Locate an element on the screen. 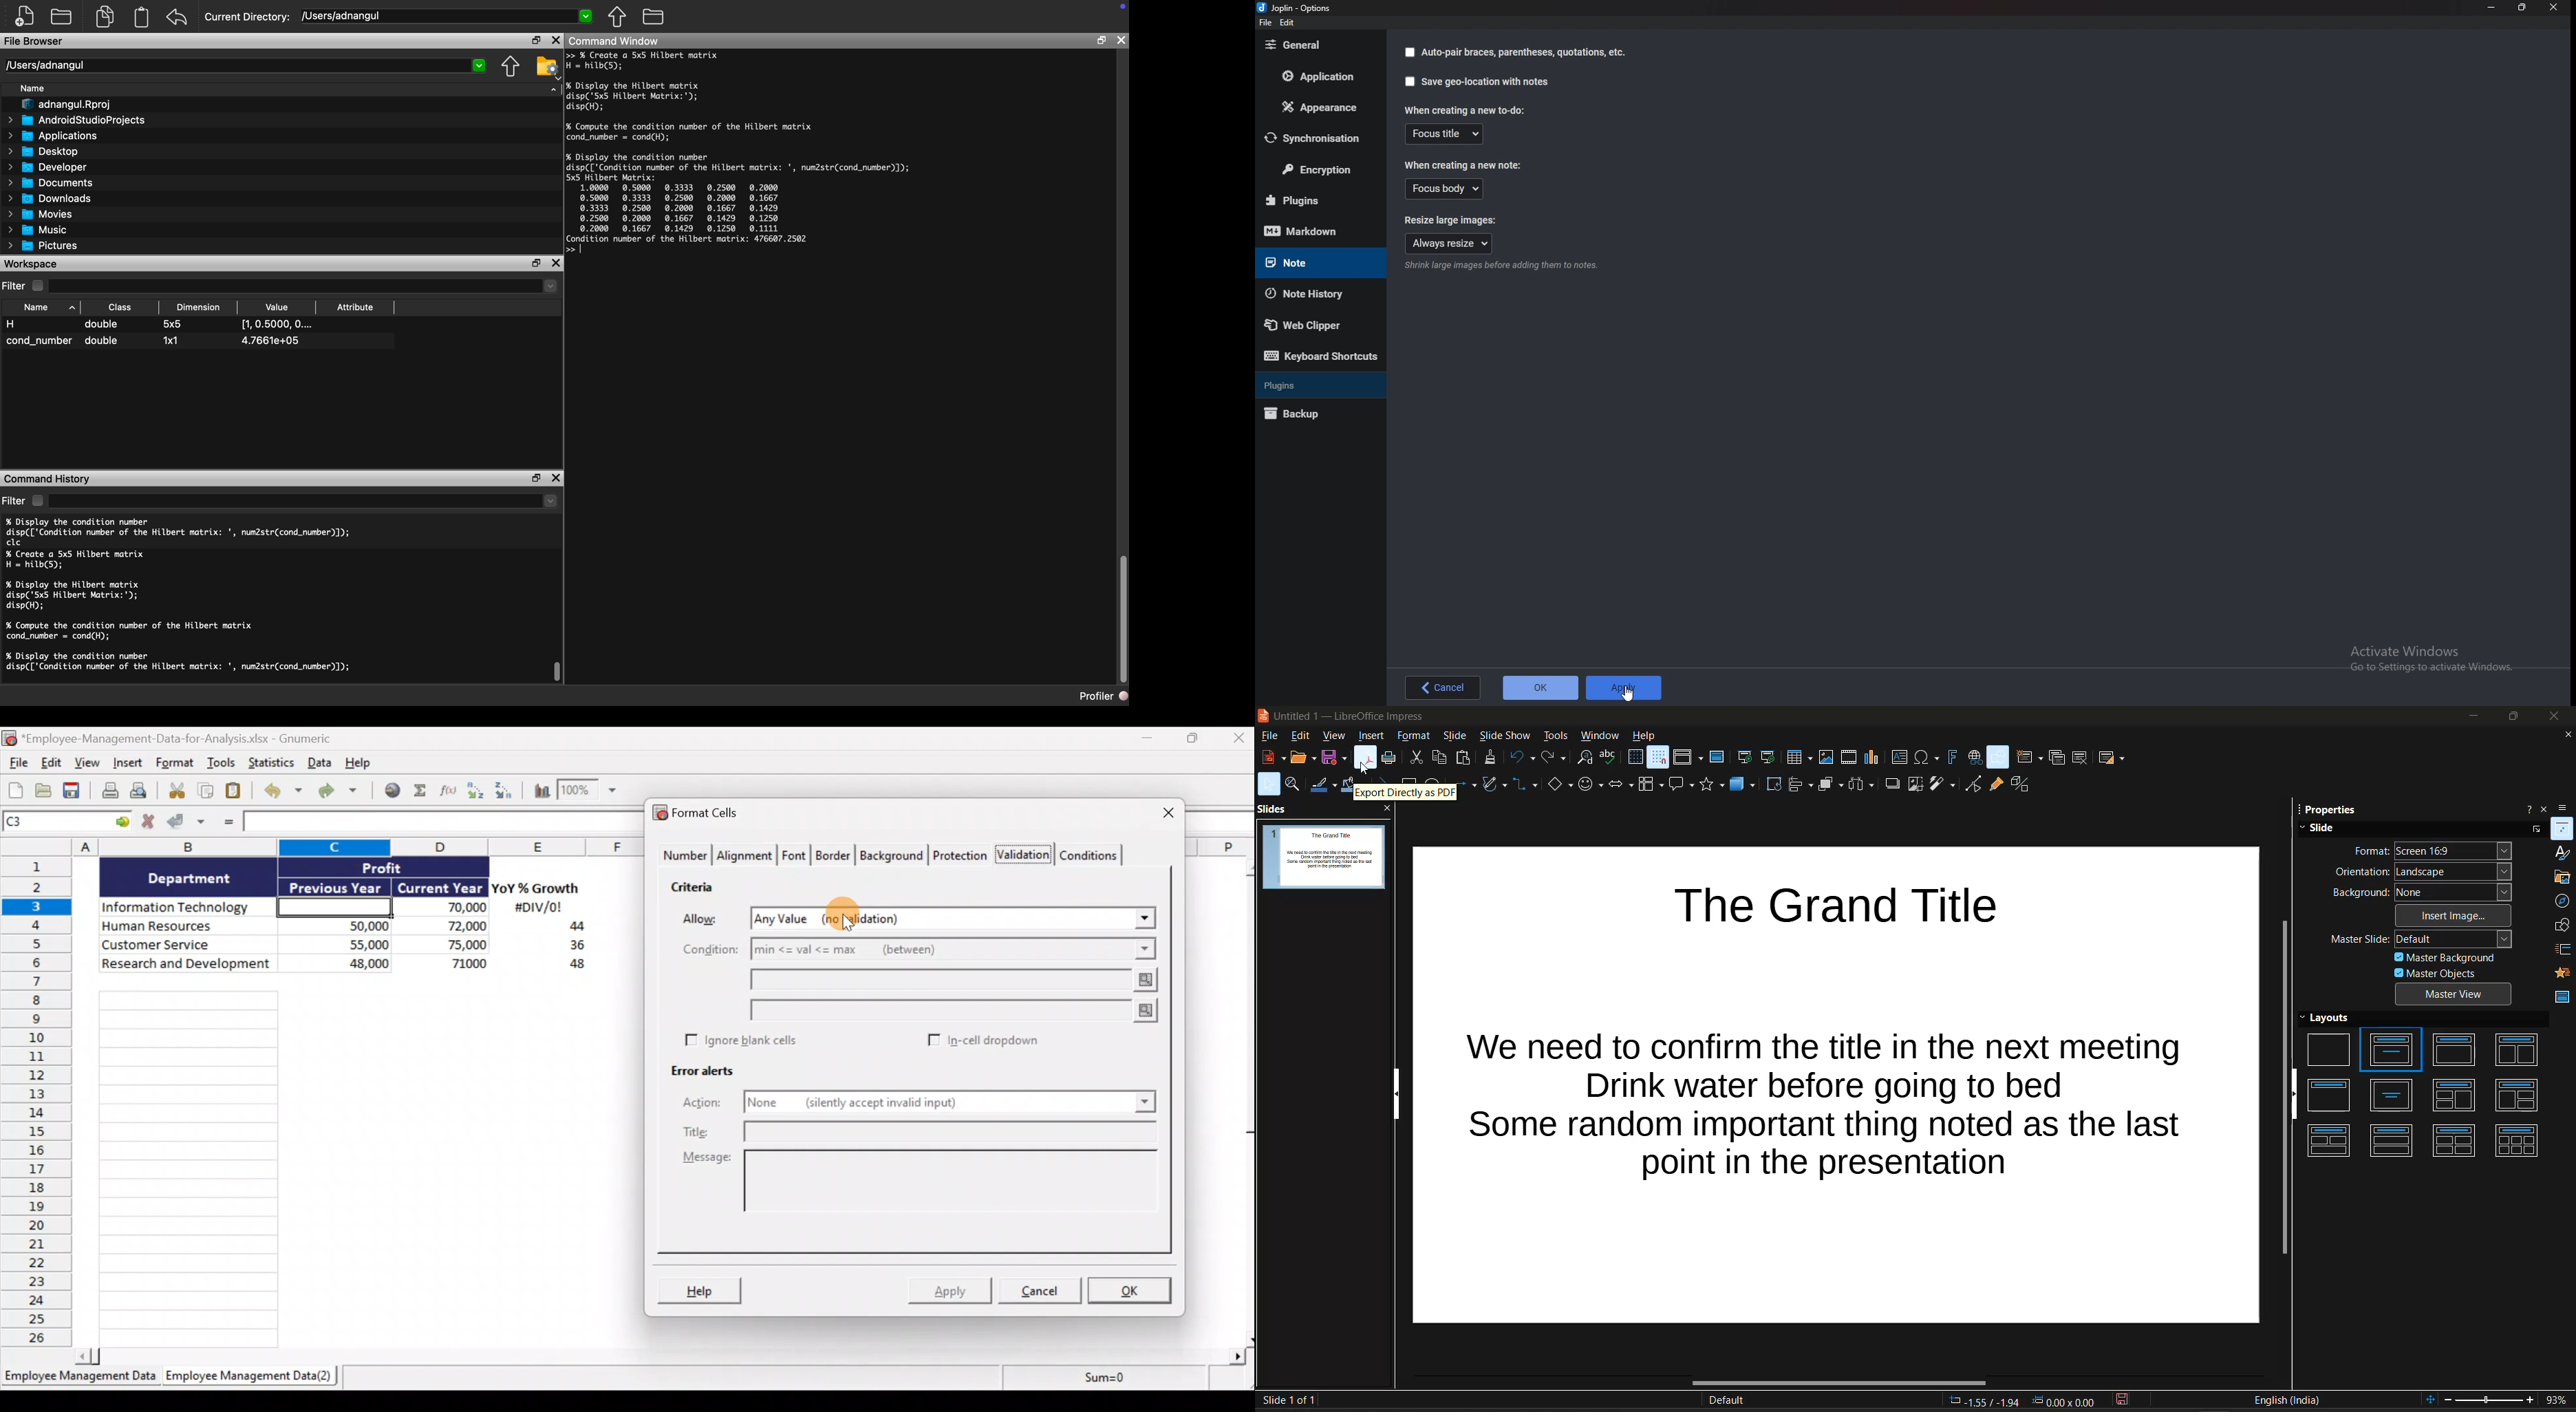 This screenshot has width=2576, height=1428. Backup is located at coordinates (1312, 414).